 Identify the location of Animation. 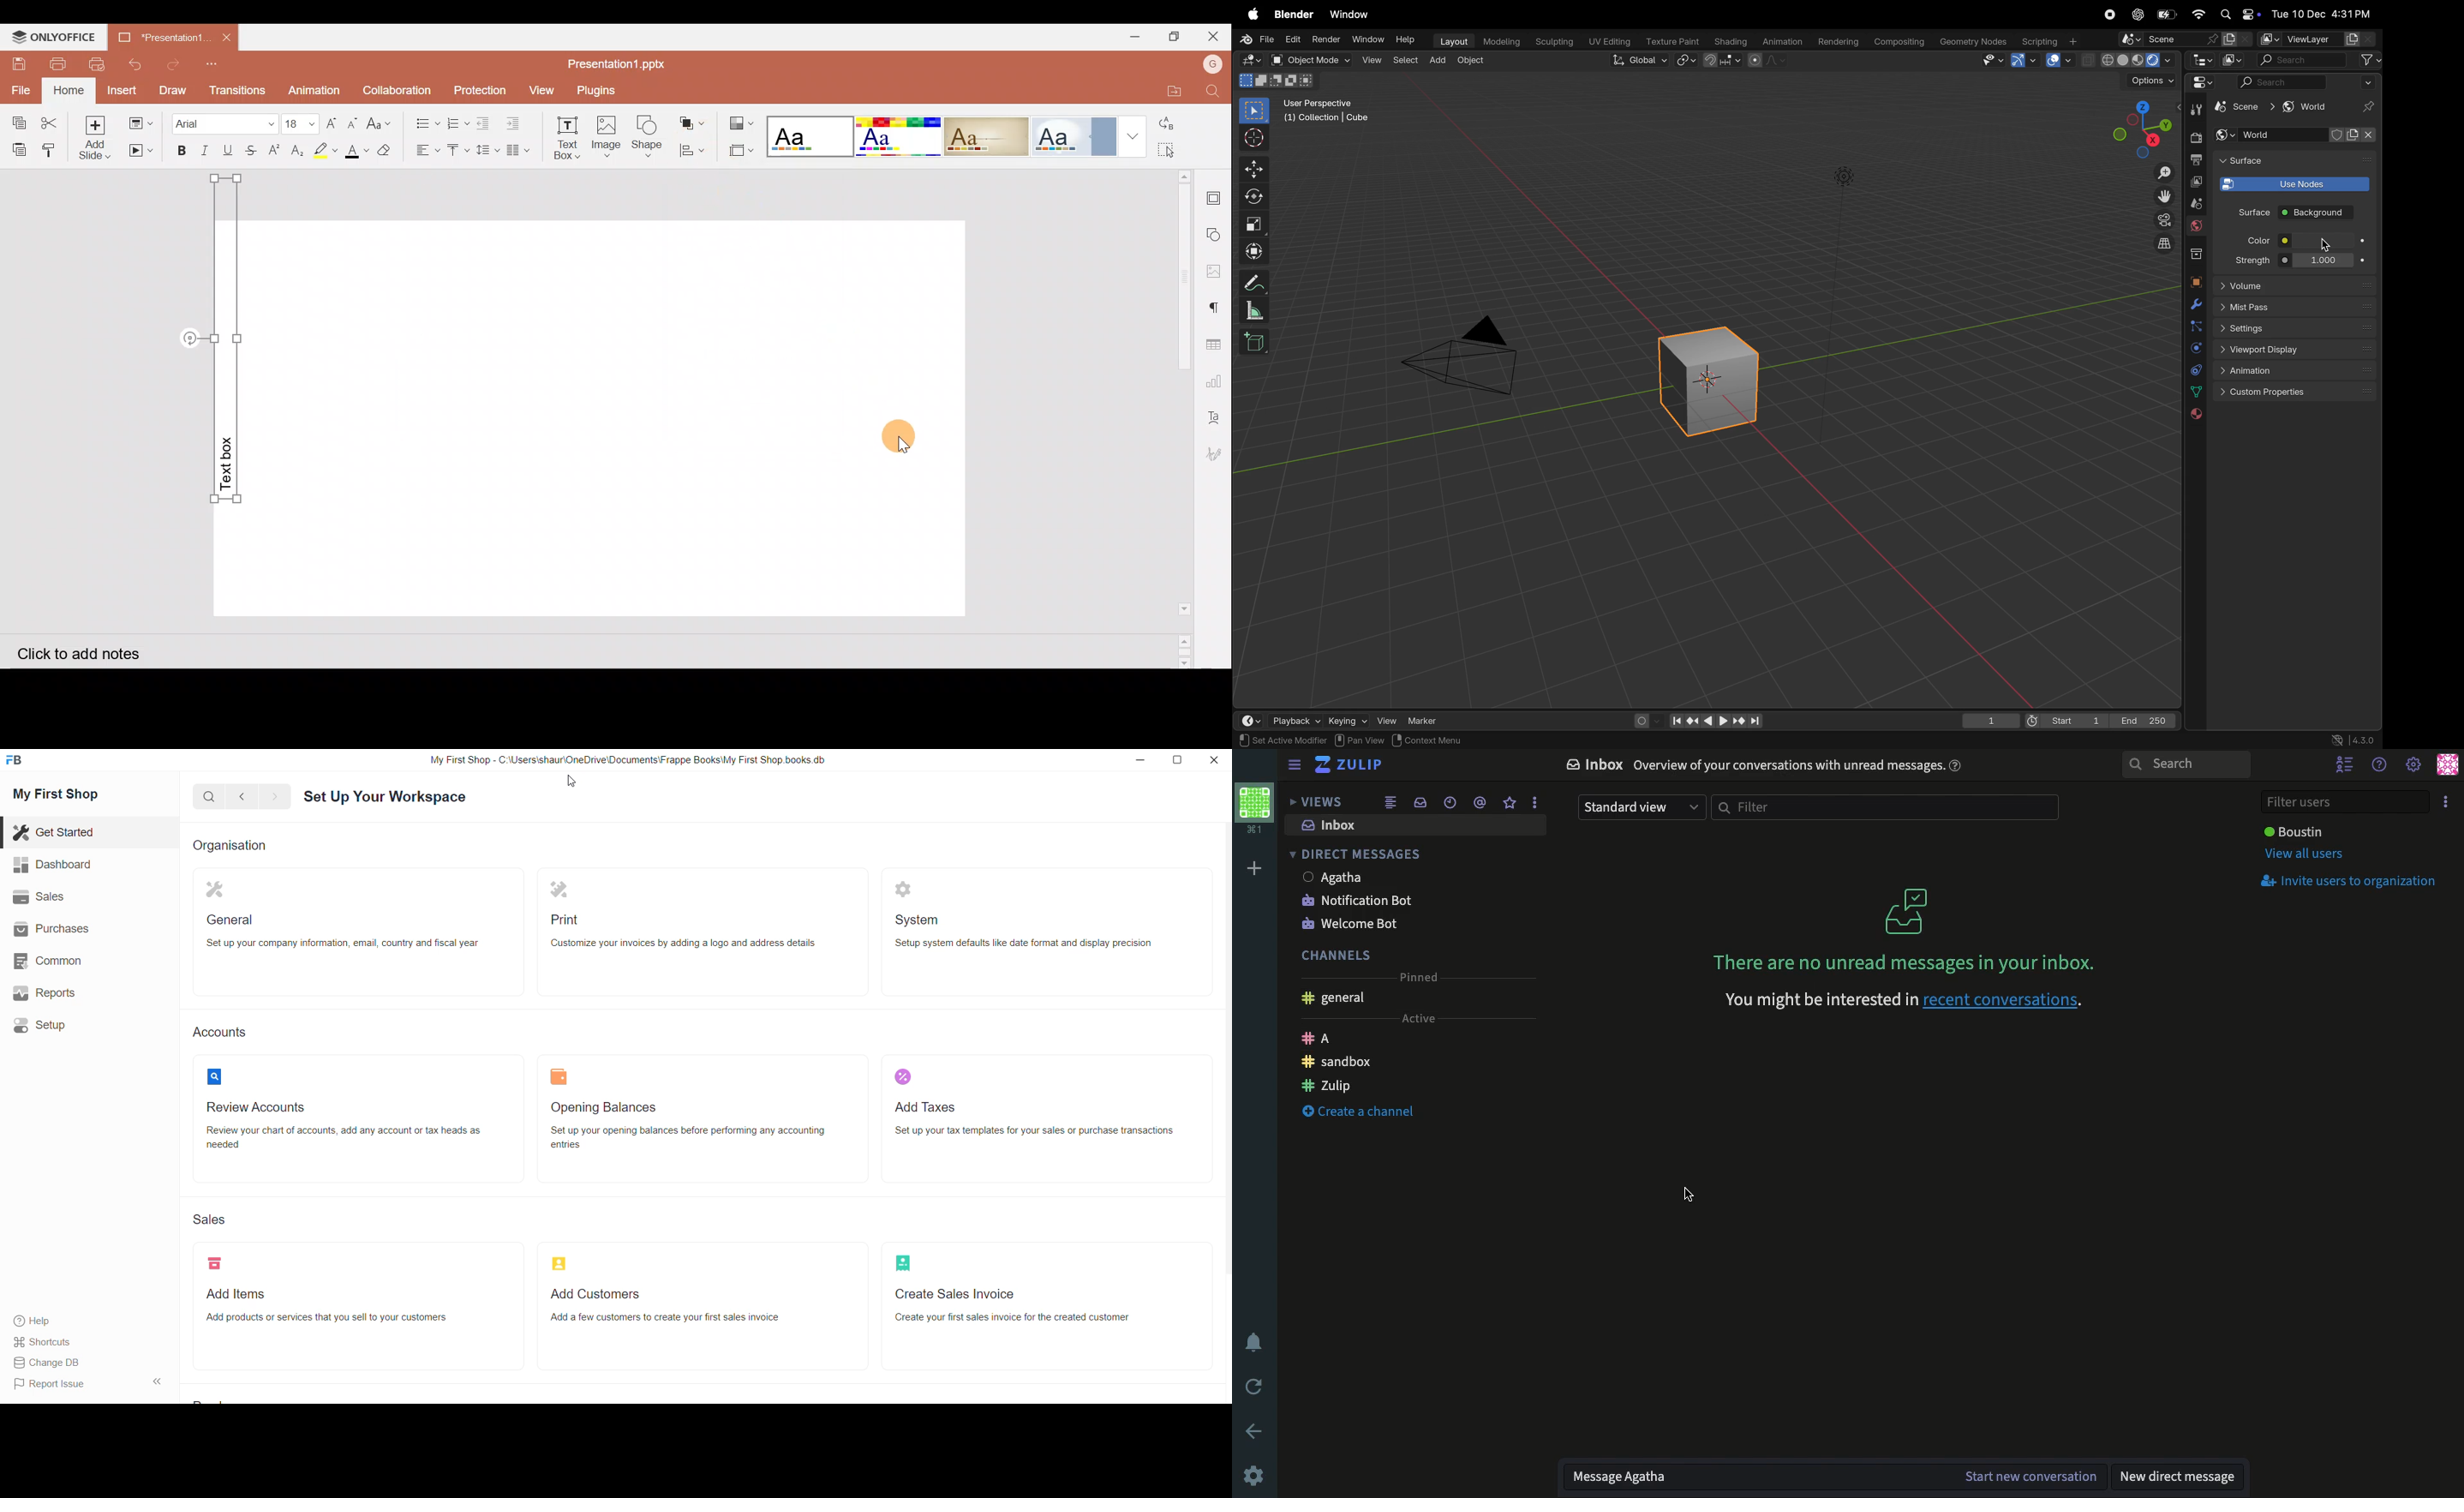
(315, 90).